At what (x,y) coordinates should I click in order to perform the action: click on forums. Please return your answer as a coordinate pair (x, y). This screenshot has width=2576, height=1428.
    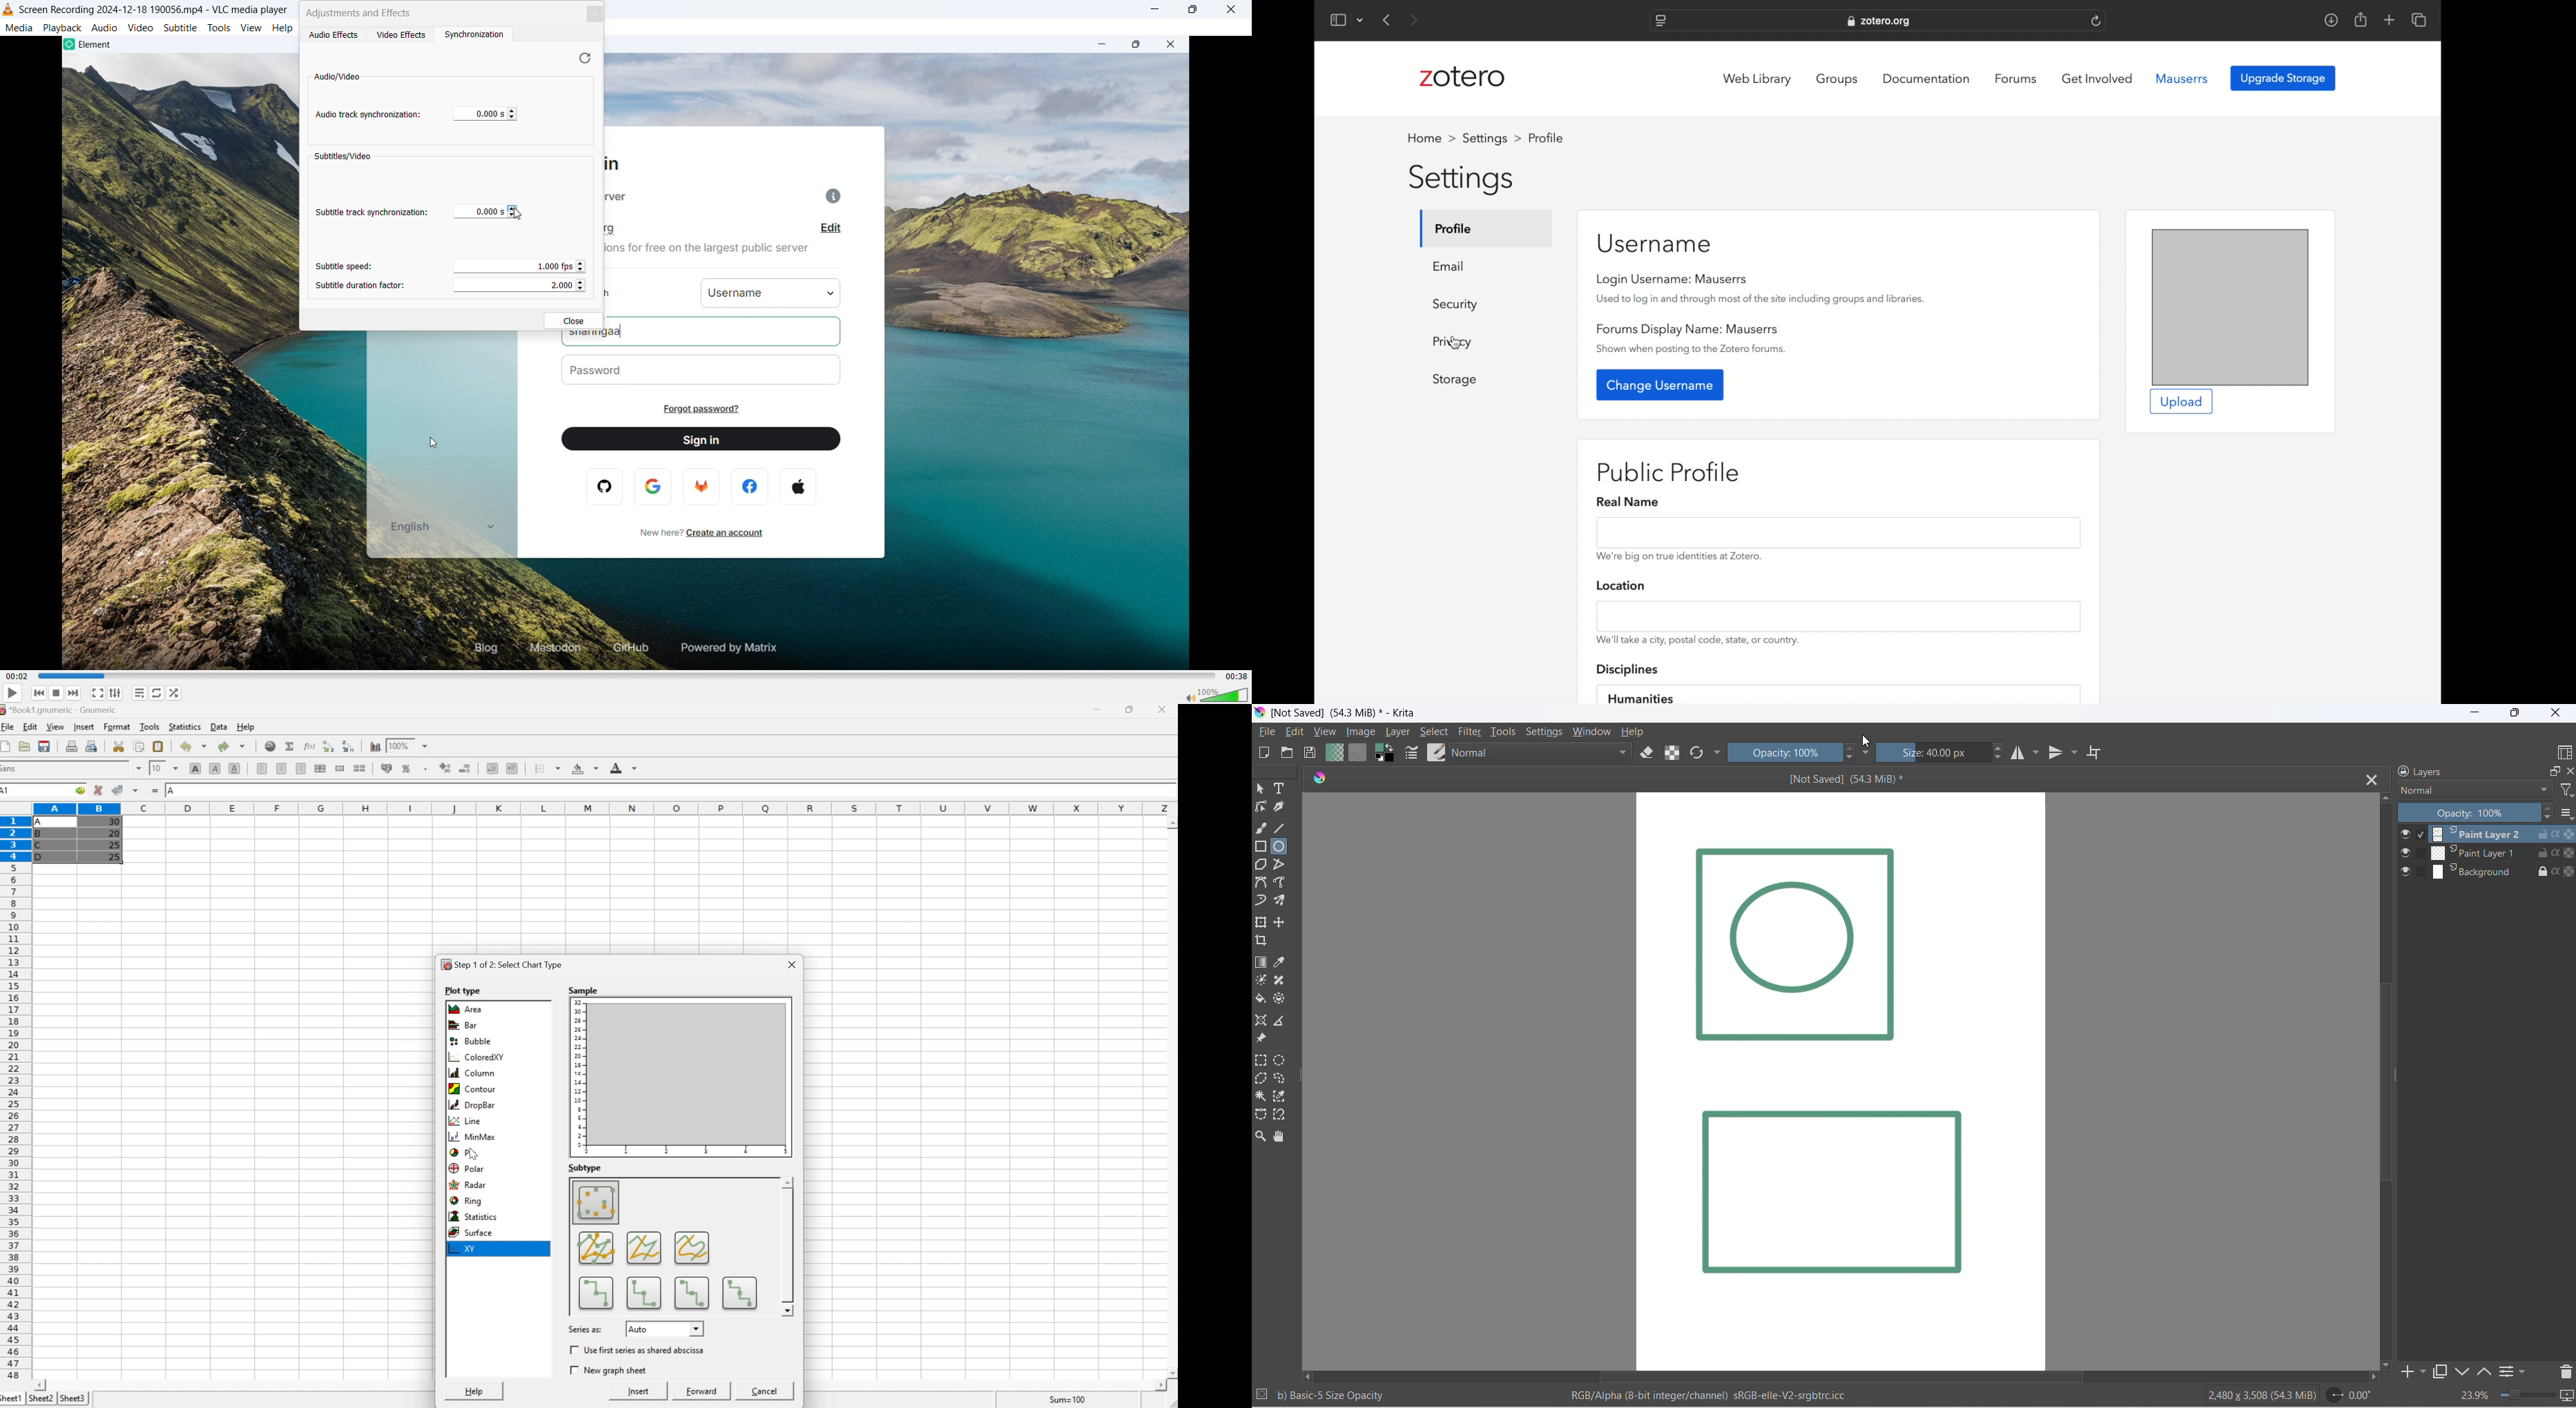
    Looking at the image, I should click on (2016, 79).